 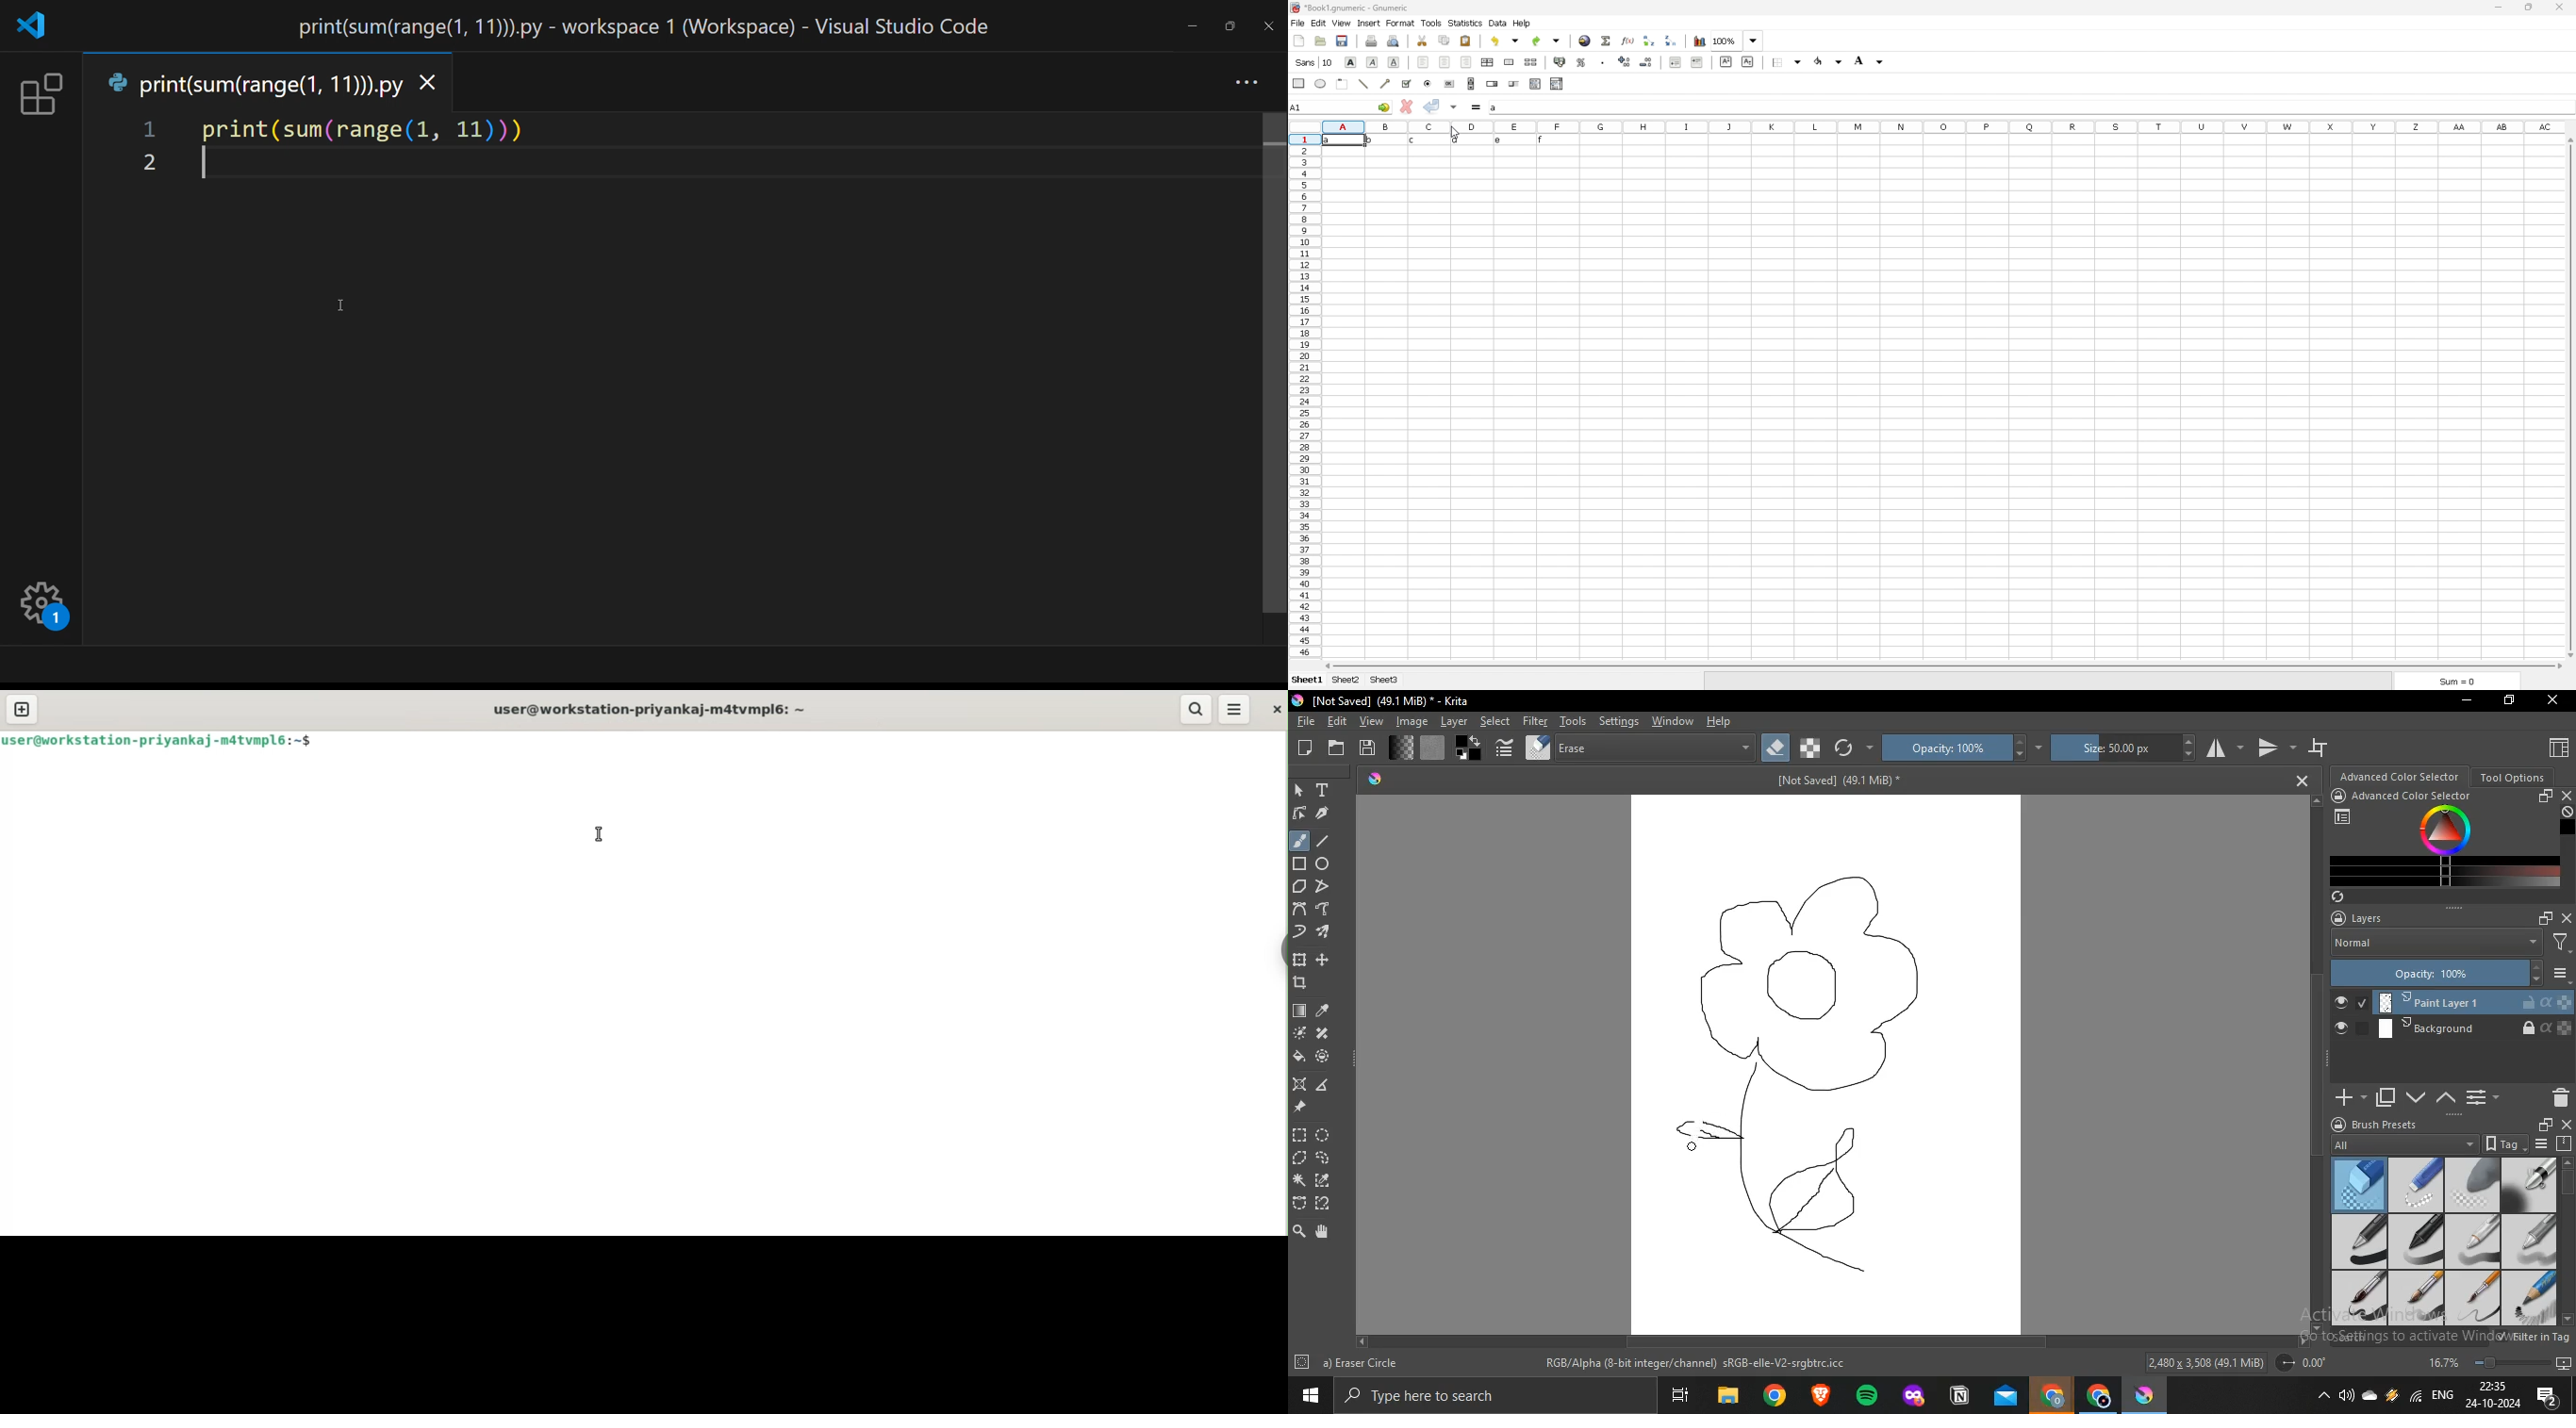 What do you see at coordinates (2545, 917) in the screenshot?
I see `float docker` at bounding box center [2545, 917].